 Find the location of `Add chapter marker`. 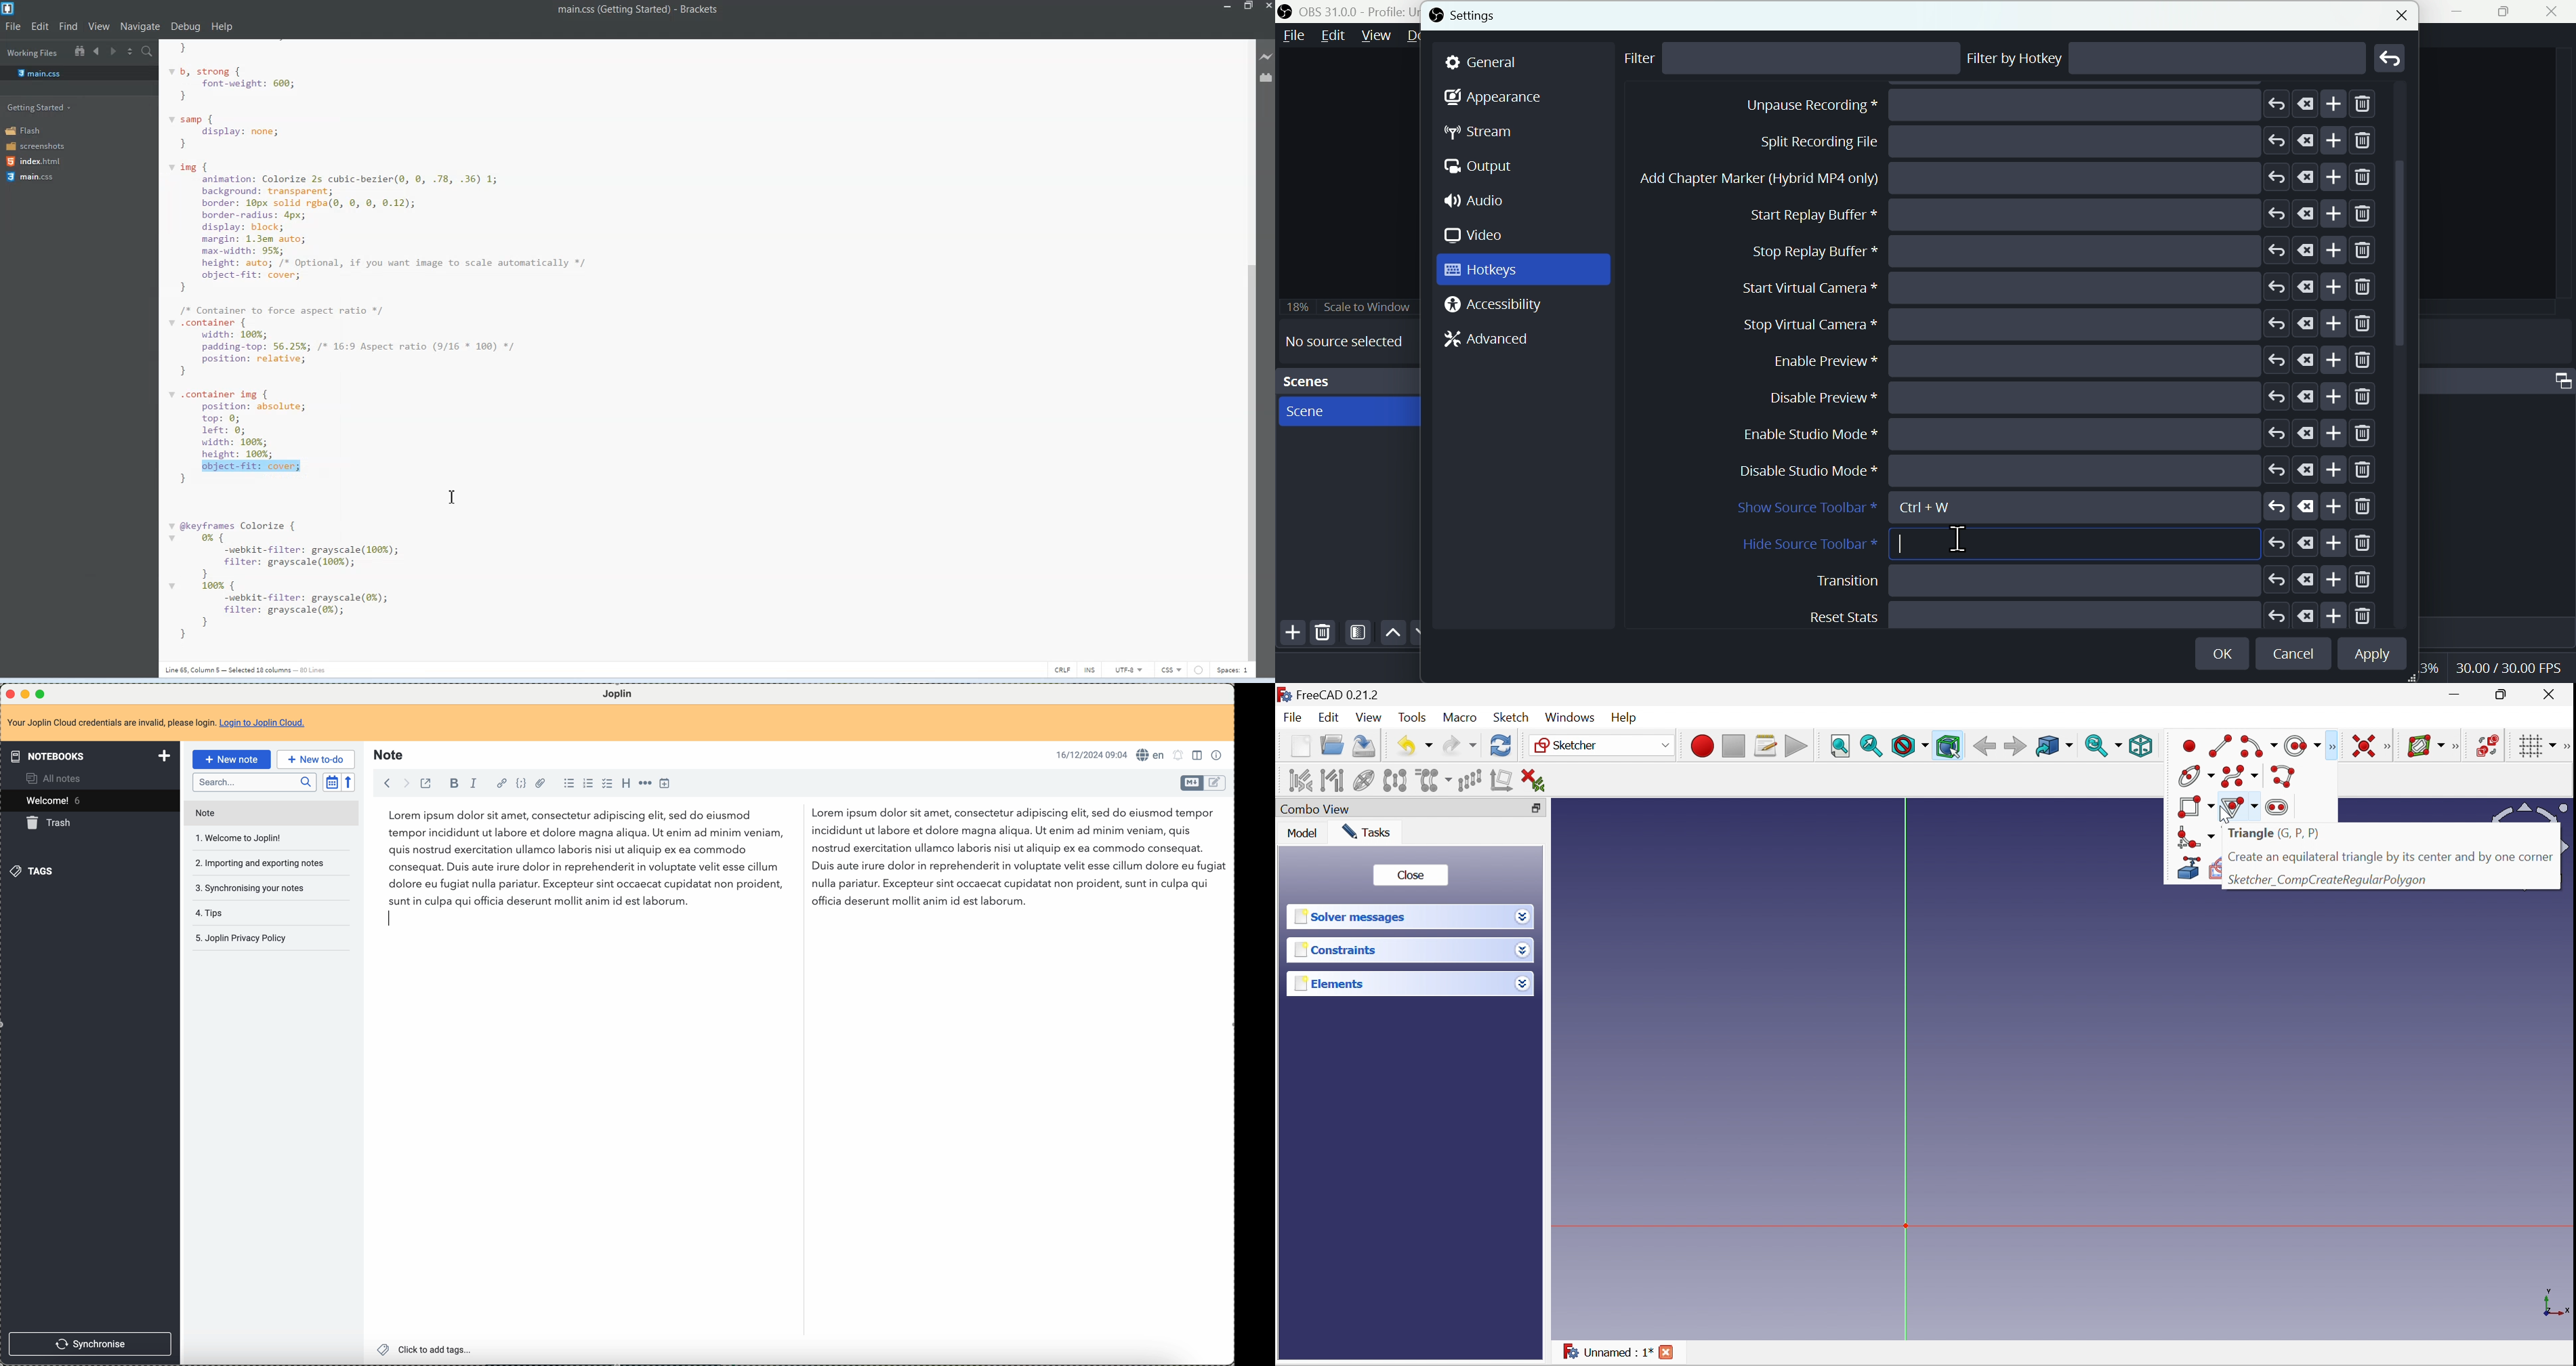

Add chapter marker is located at coordinates (2062, 324).